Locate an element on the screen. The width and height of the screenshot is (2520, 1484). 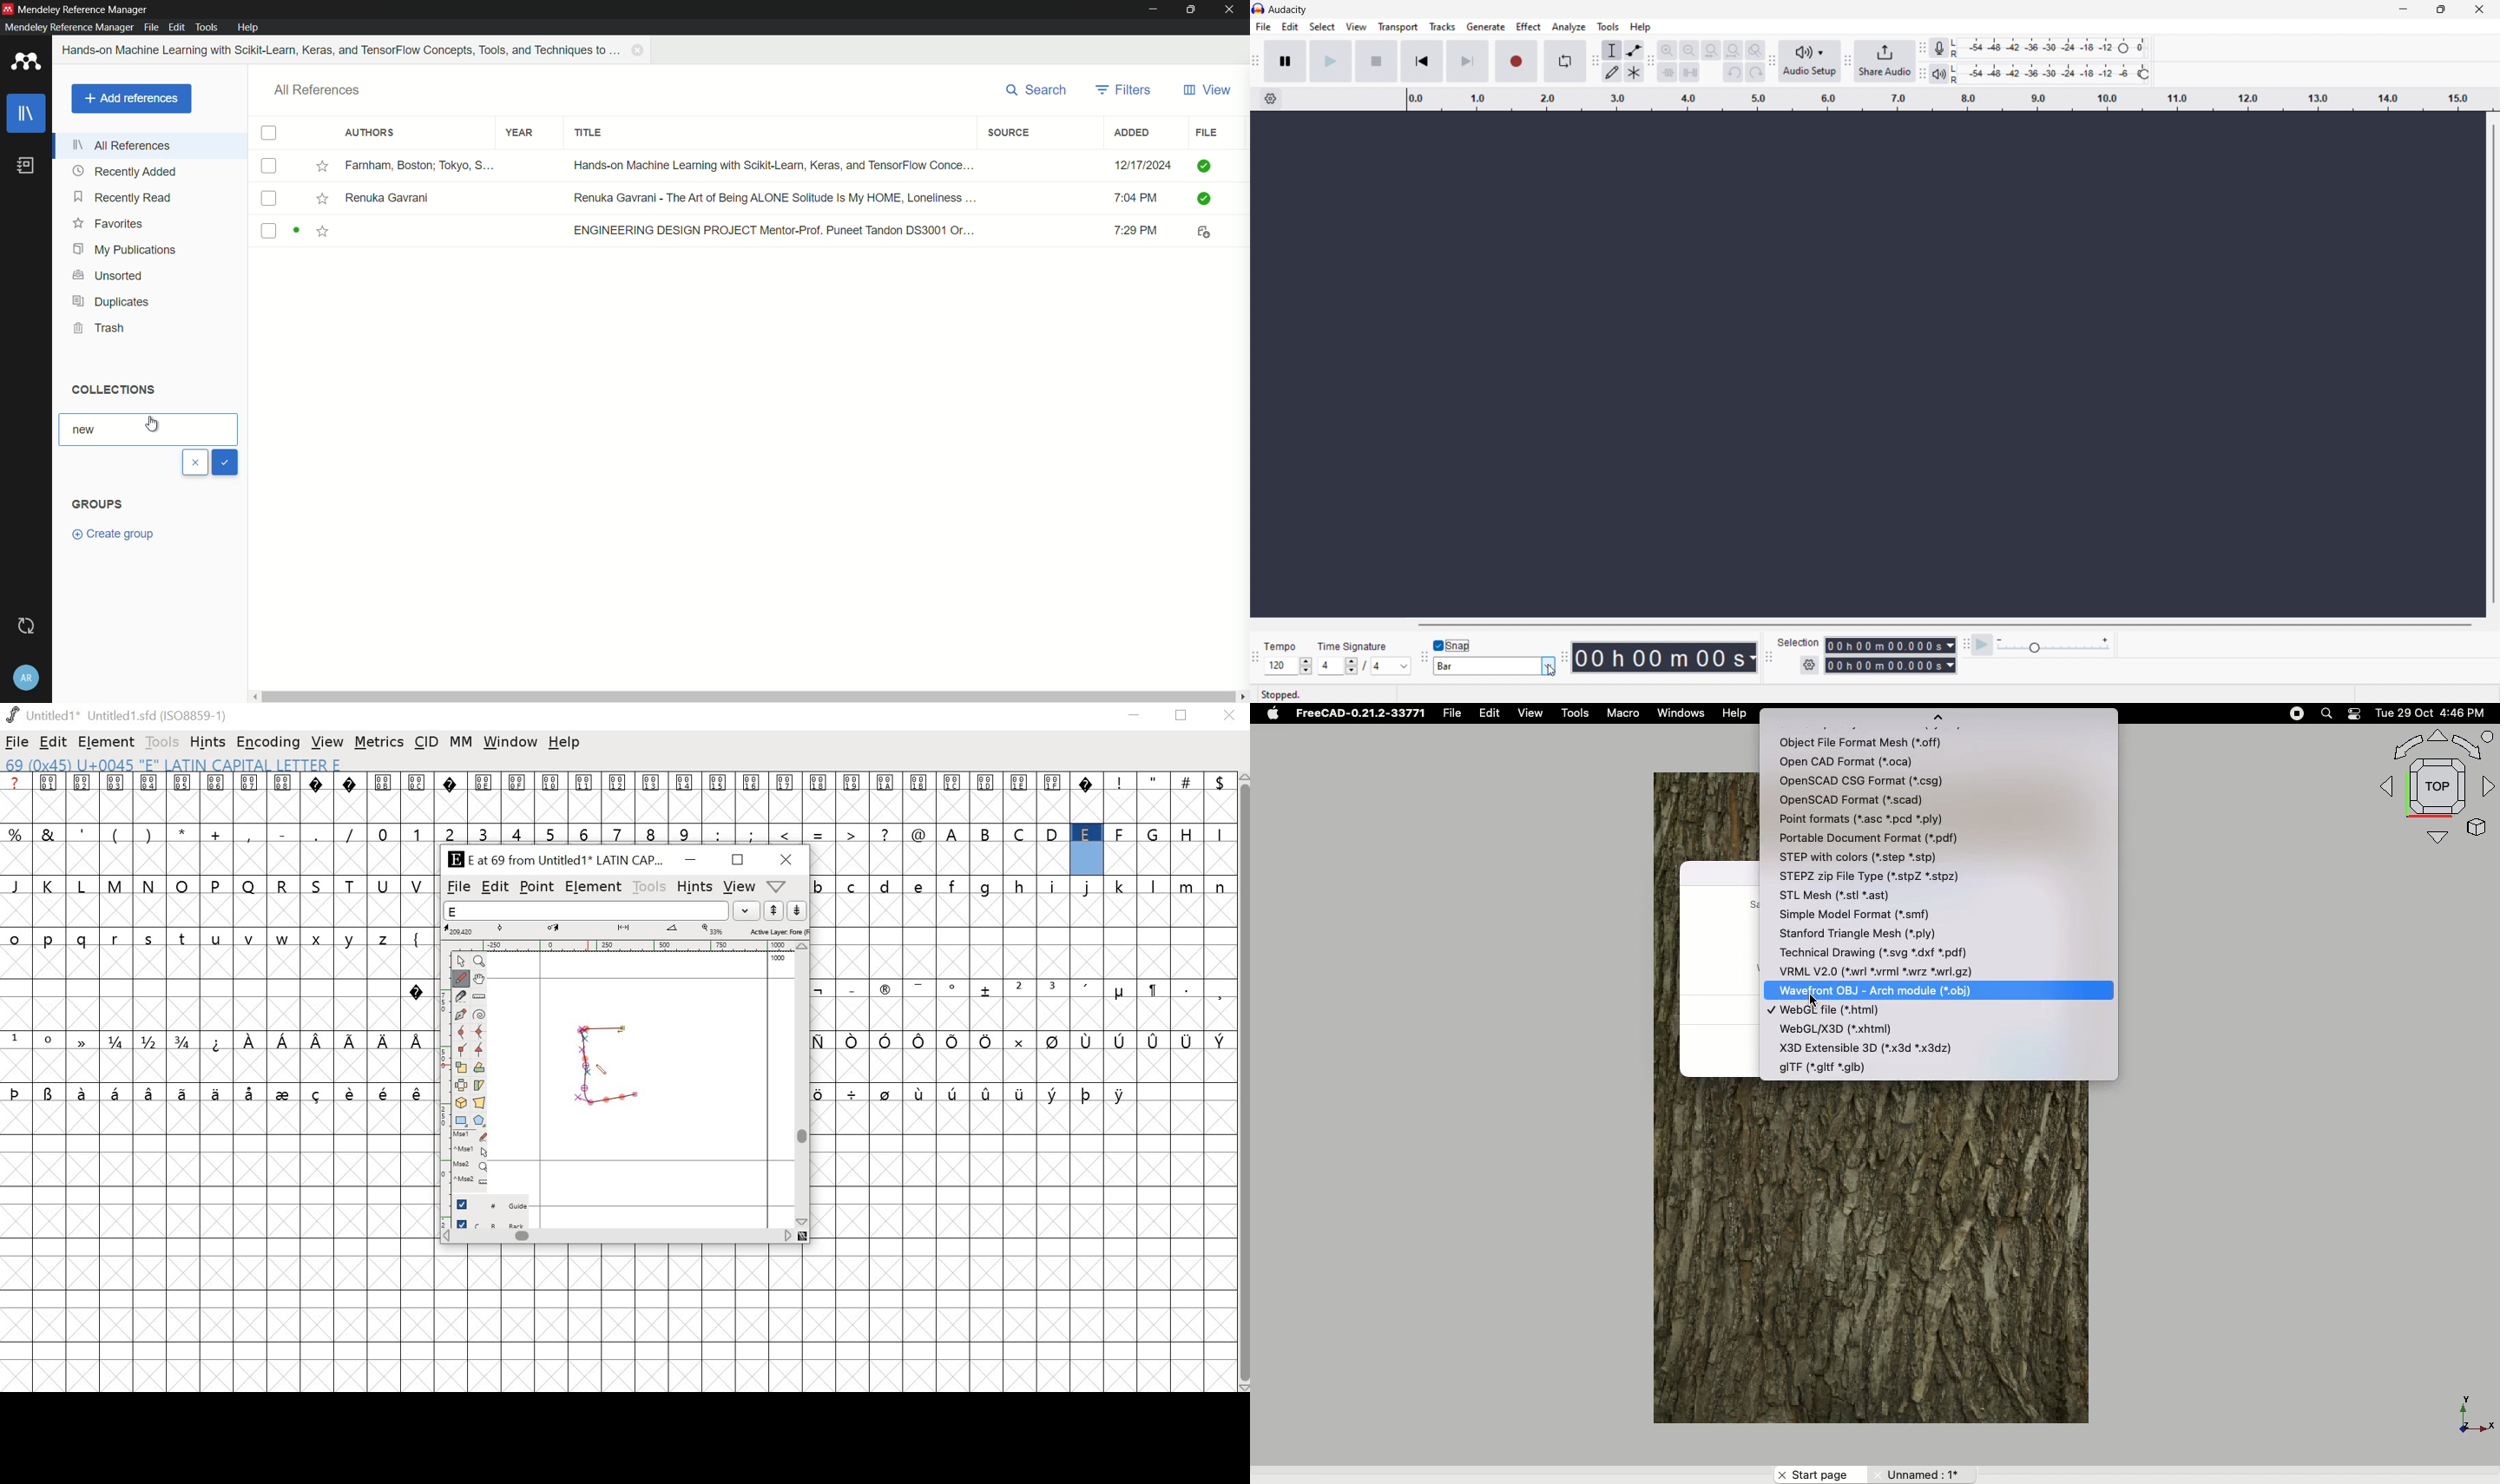
fit project to width is located at coordinates (1733, 50).